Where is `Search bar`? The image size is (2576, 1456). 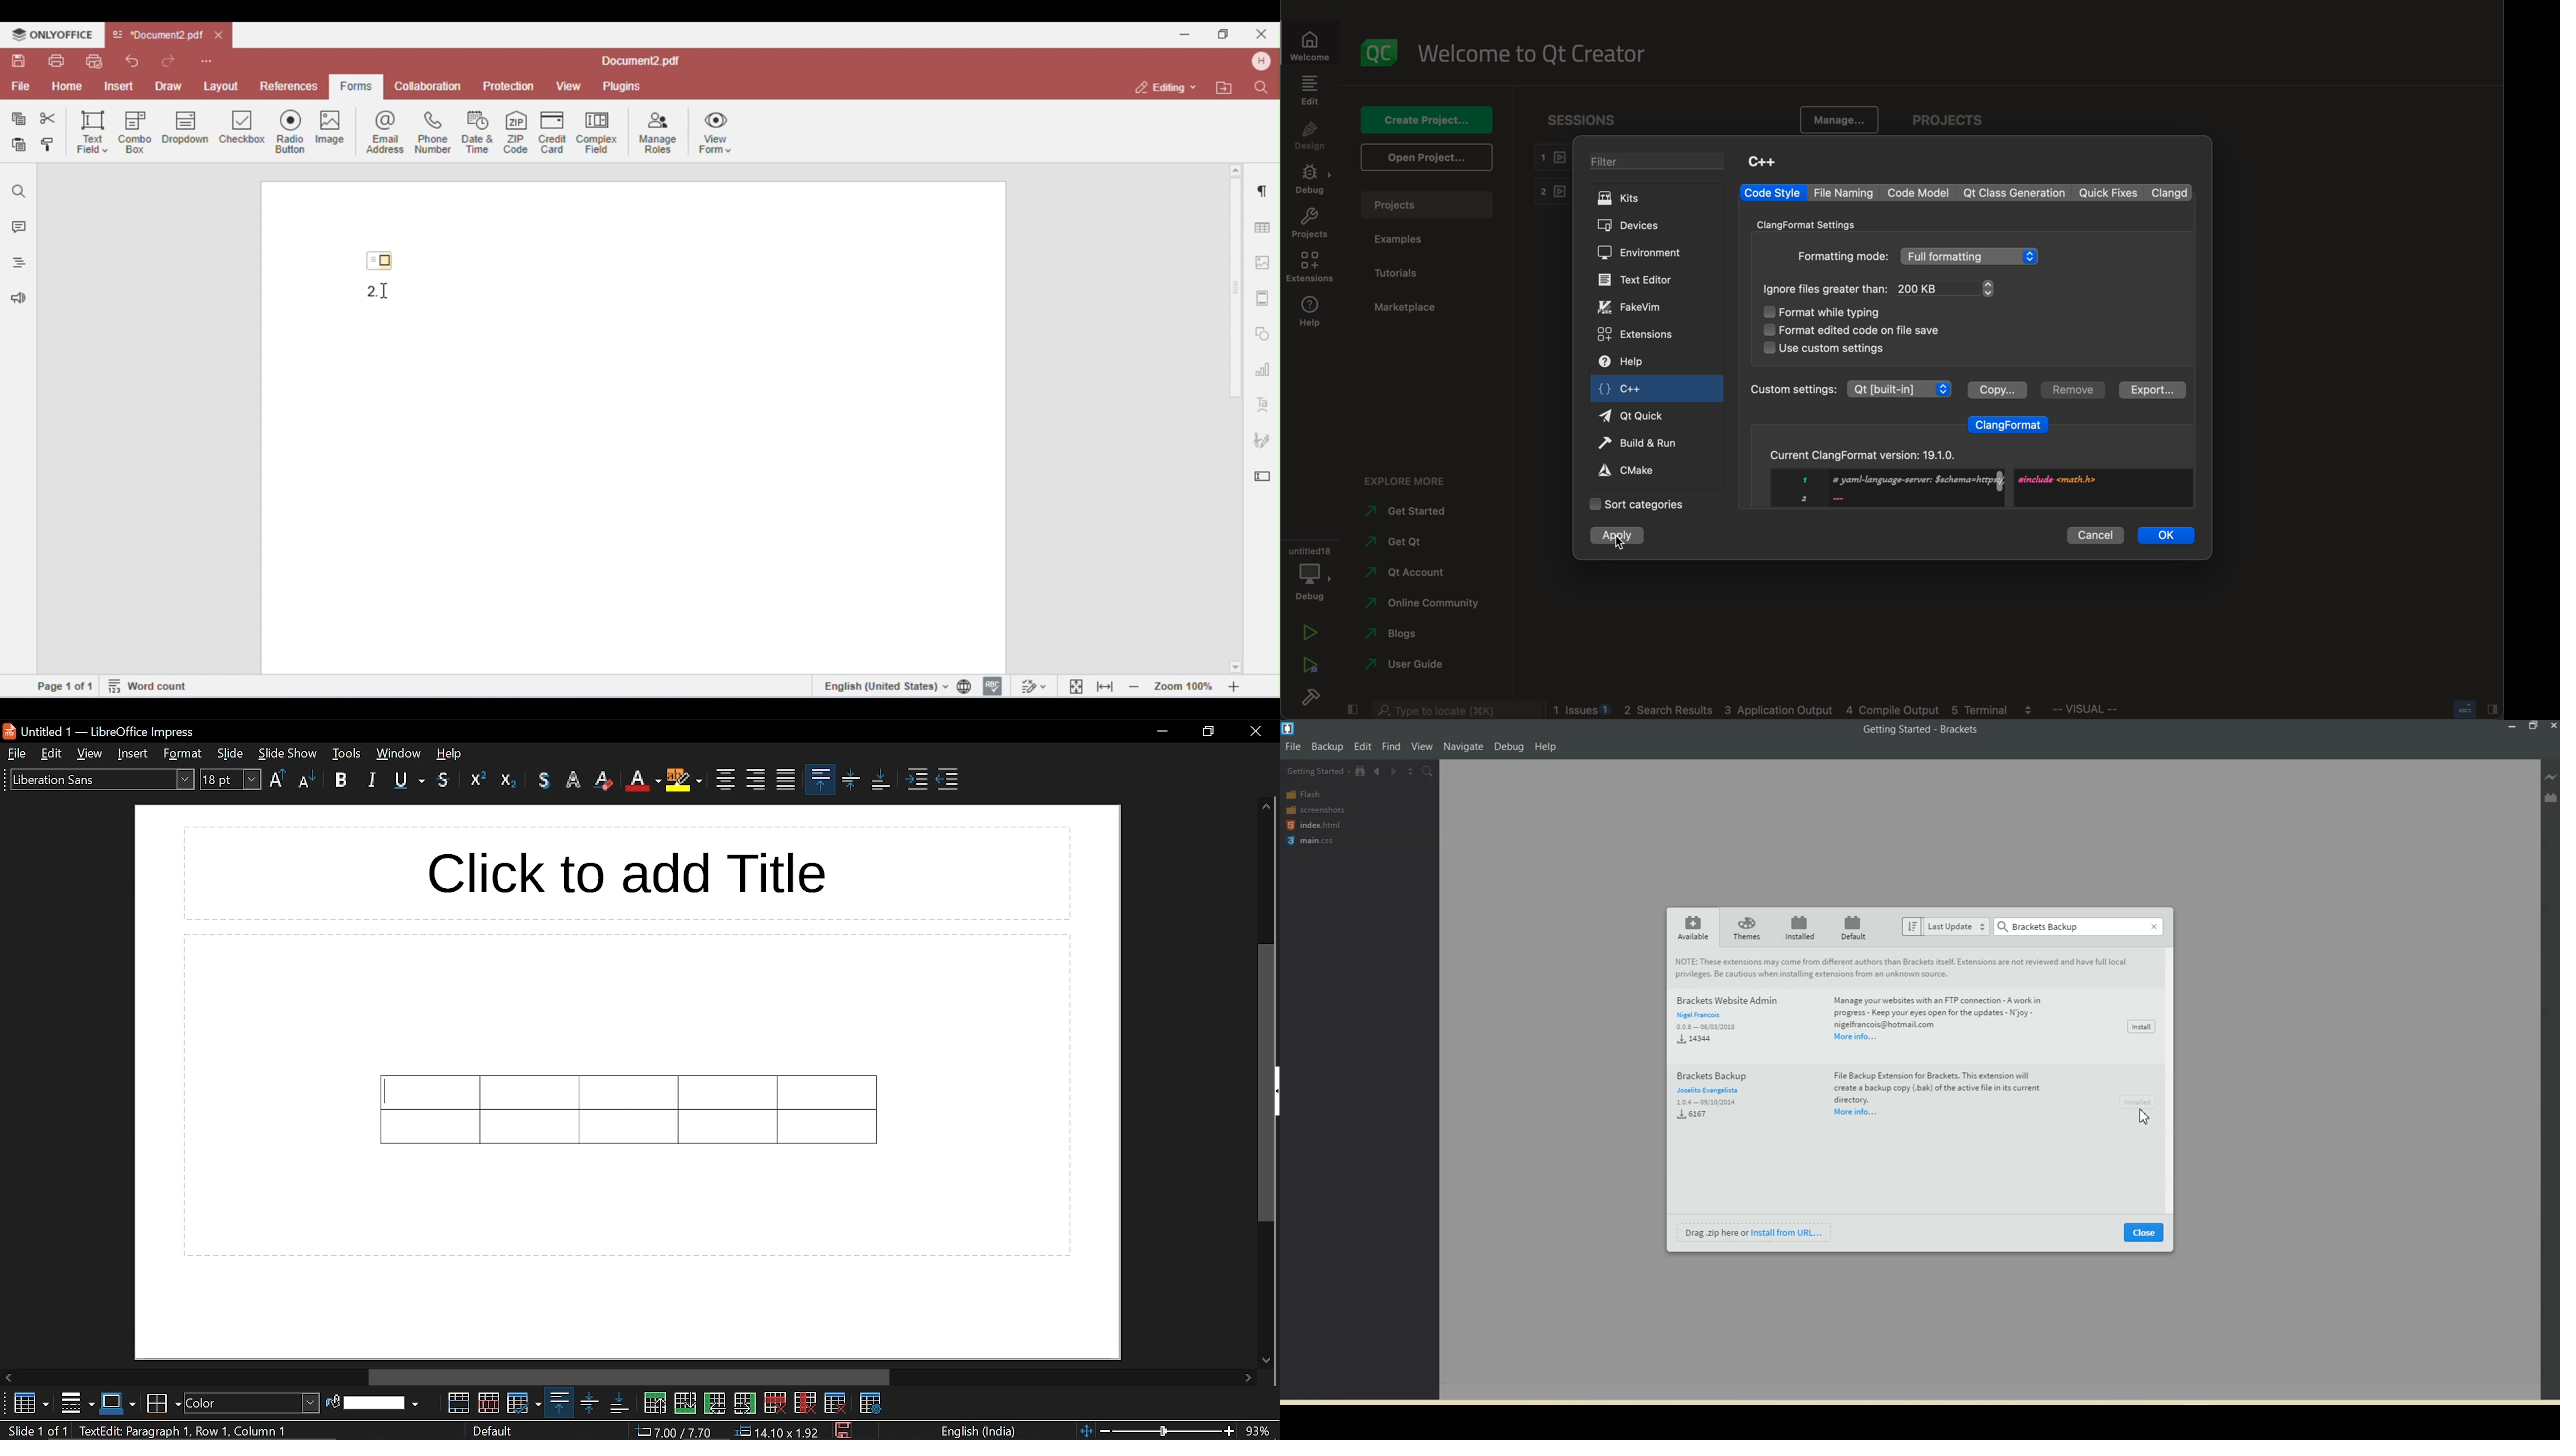
Search bar is located at coordinates (2069, 928).